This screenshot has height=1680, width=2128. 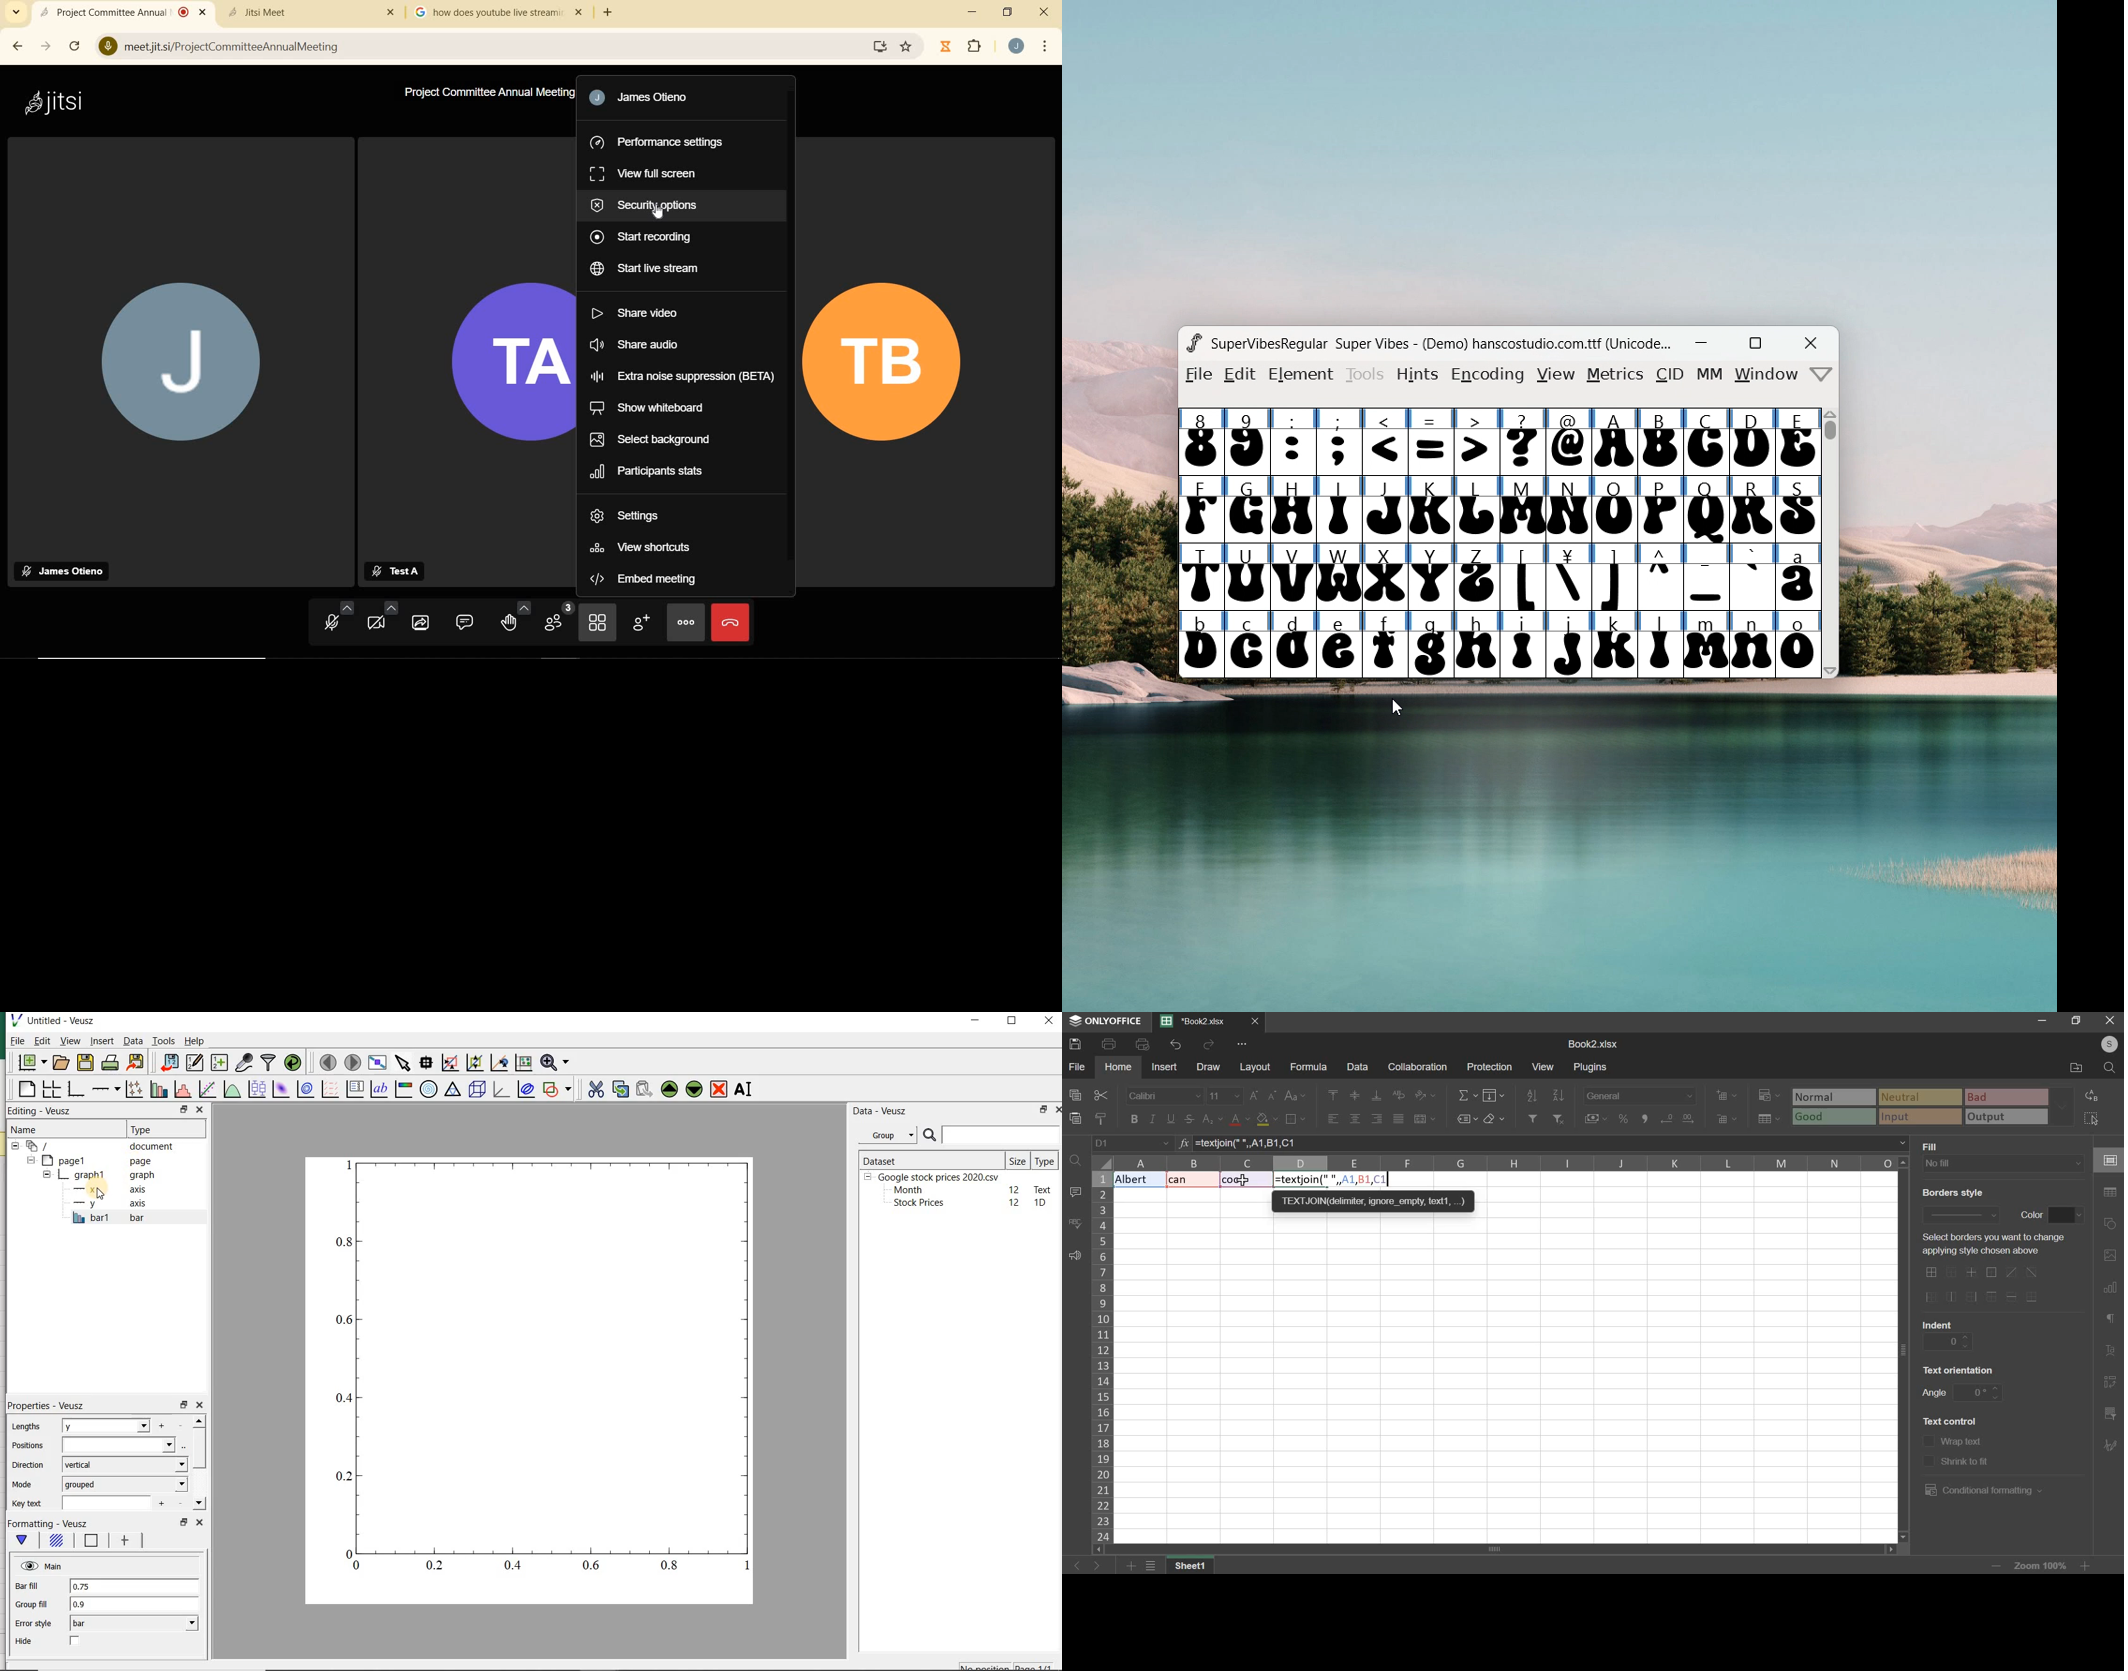 What do you see at coordinates (70, 1042) in the screenshot?
I see `view` at bounding box center [70, 1042].